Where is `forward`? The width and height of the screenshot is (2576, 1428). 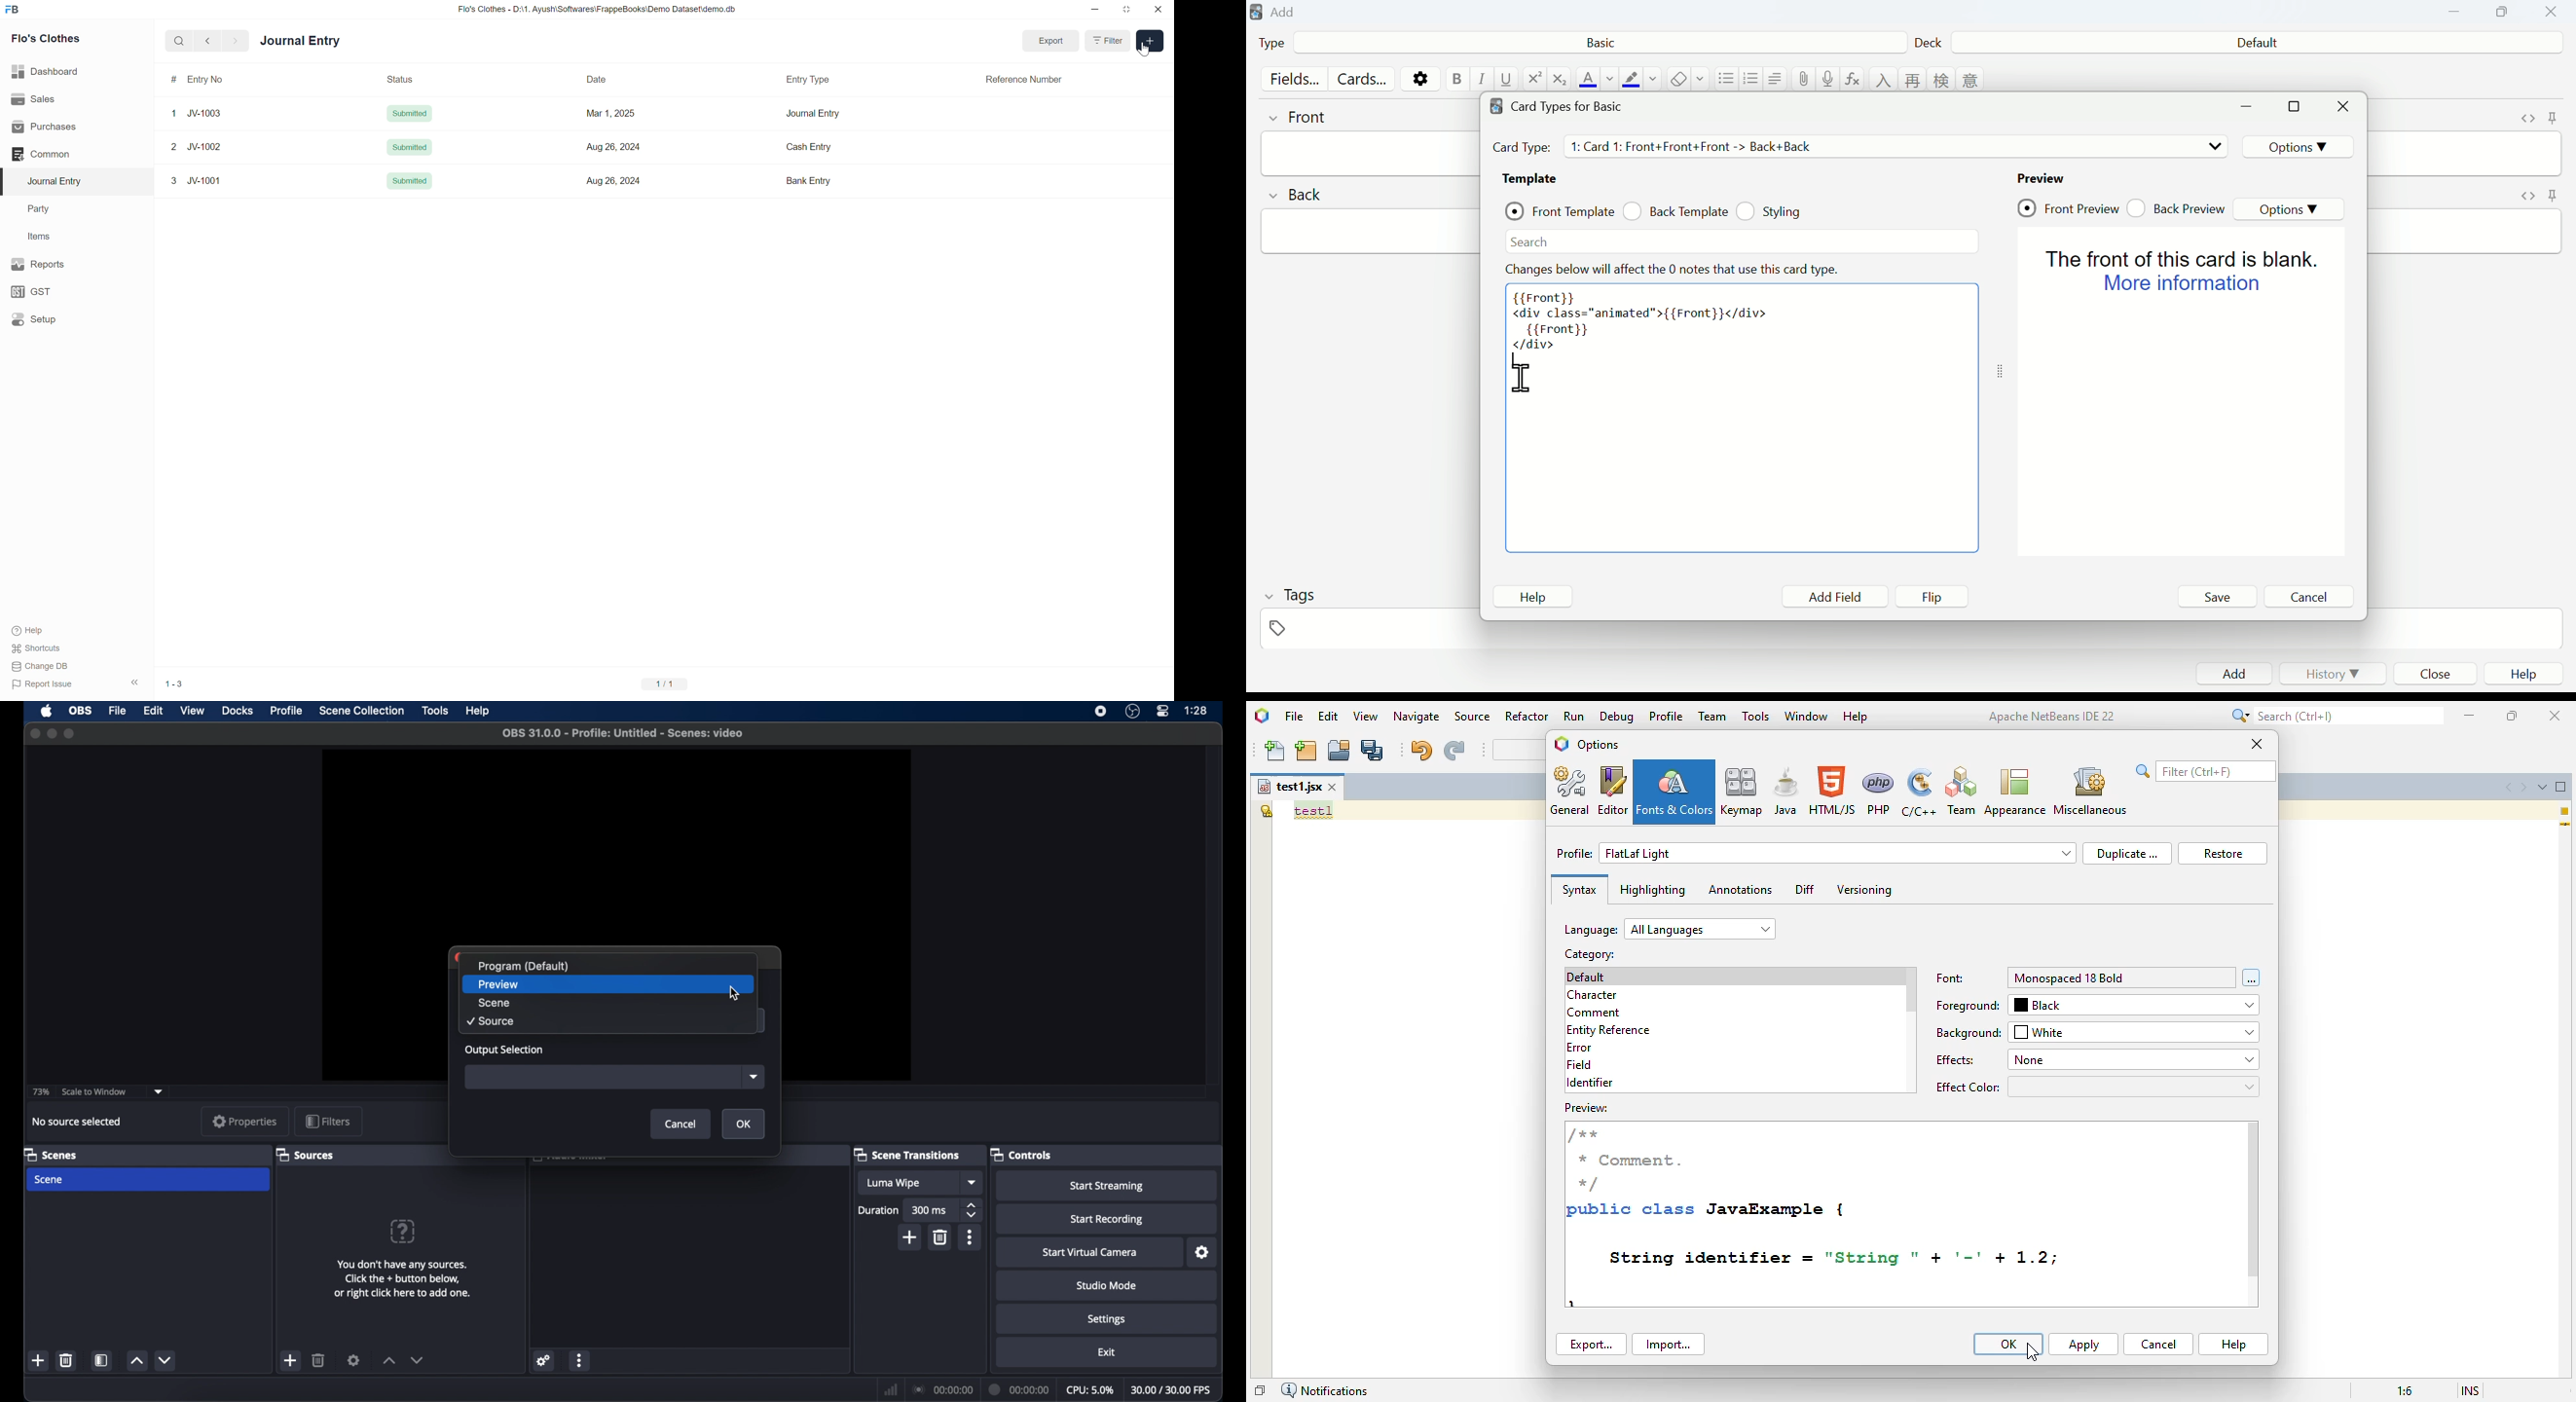 forward is located at coordinates (233, 41).